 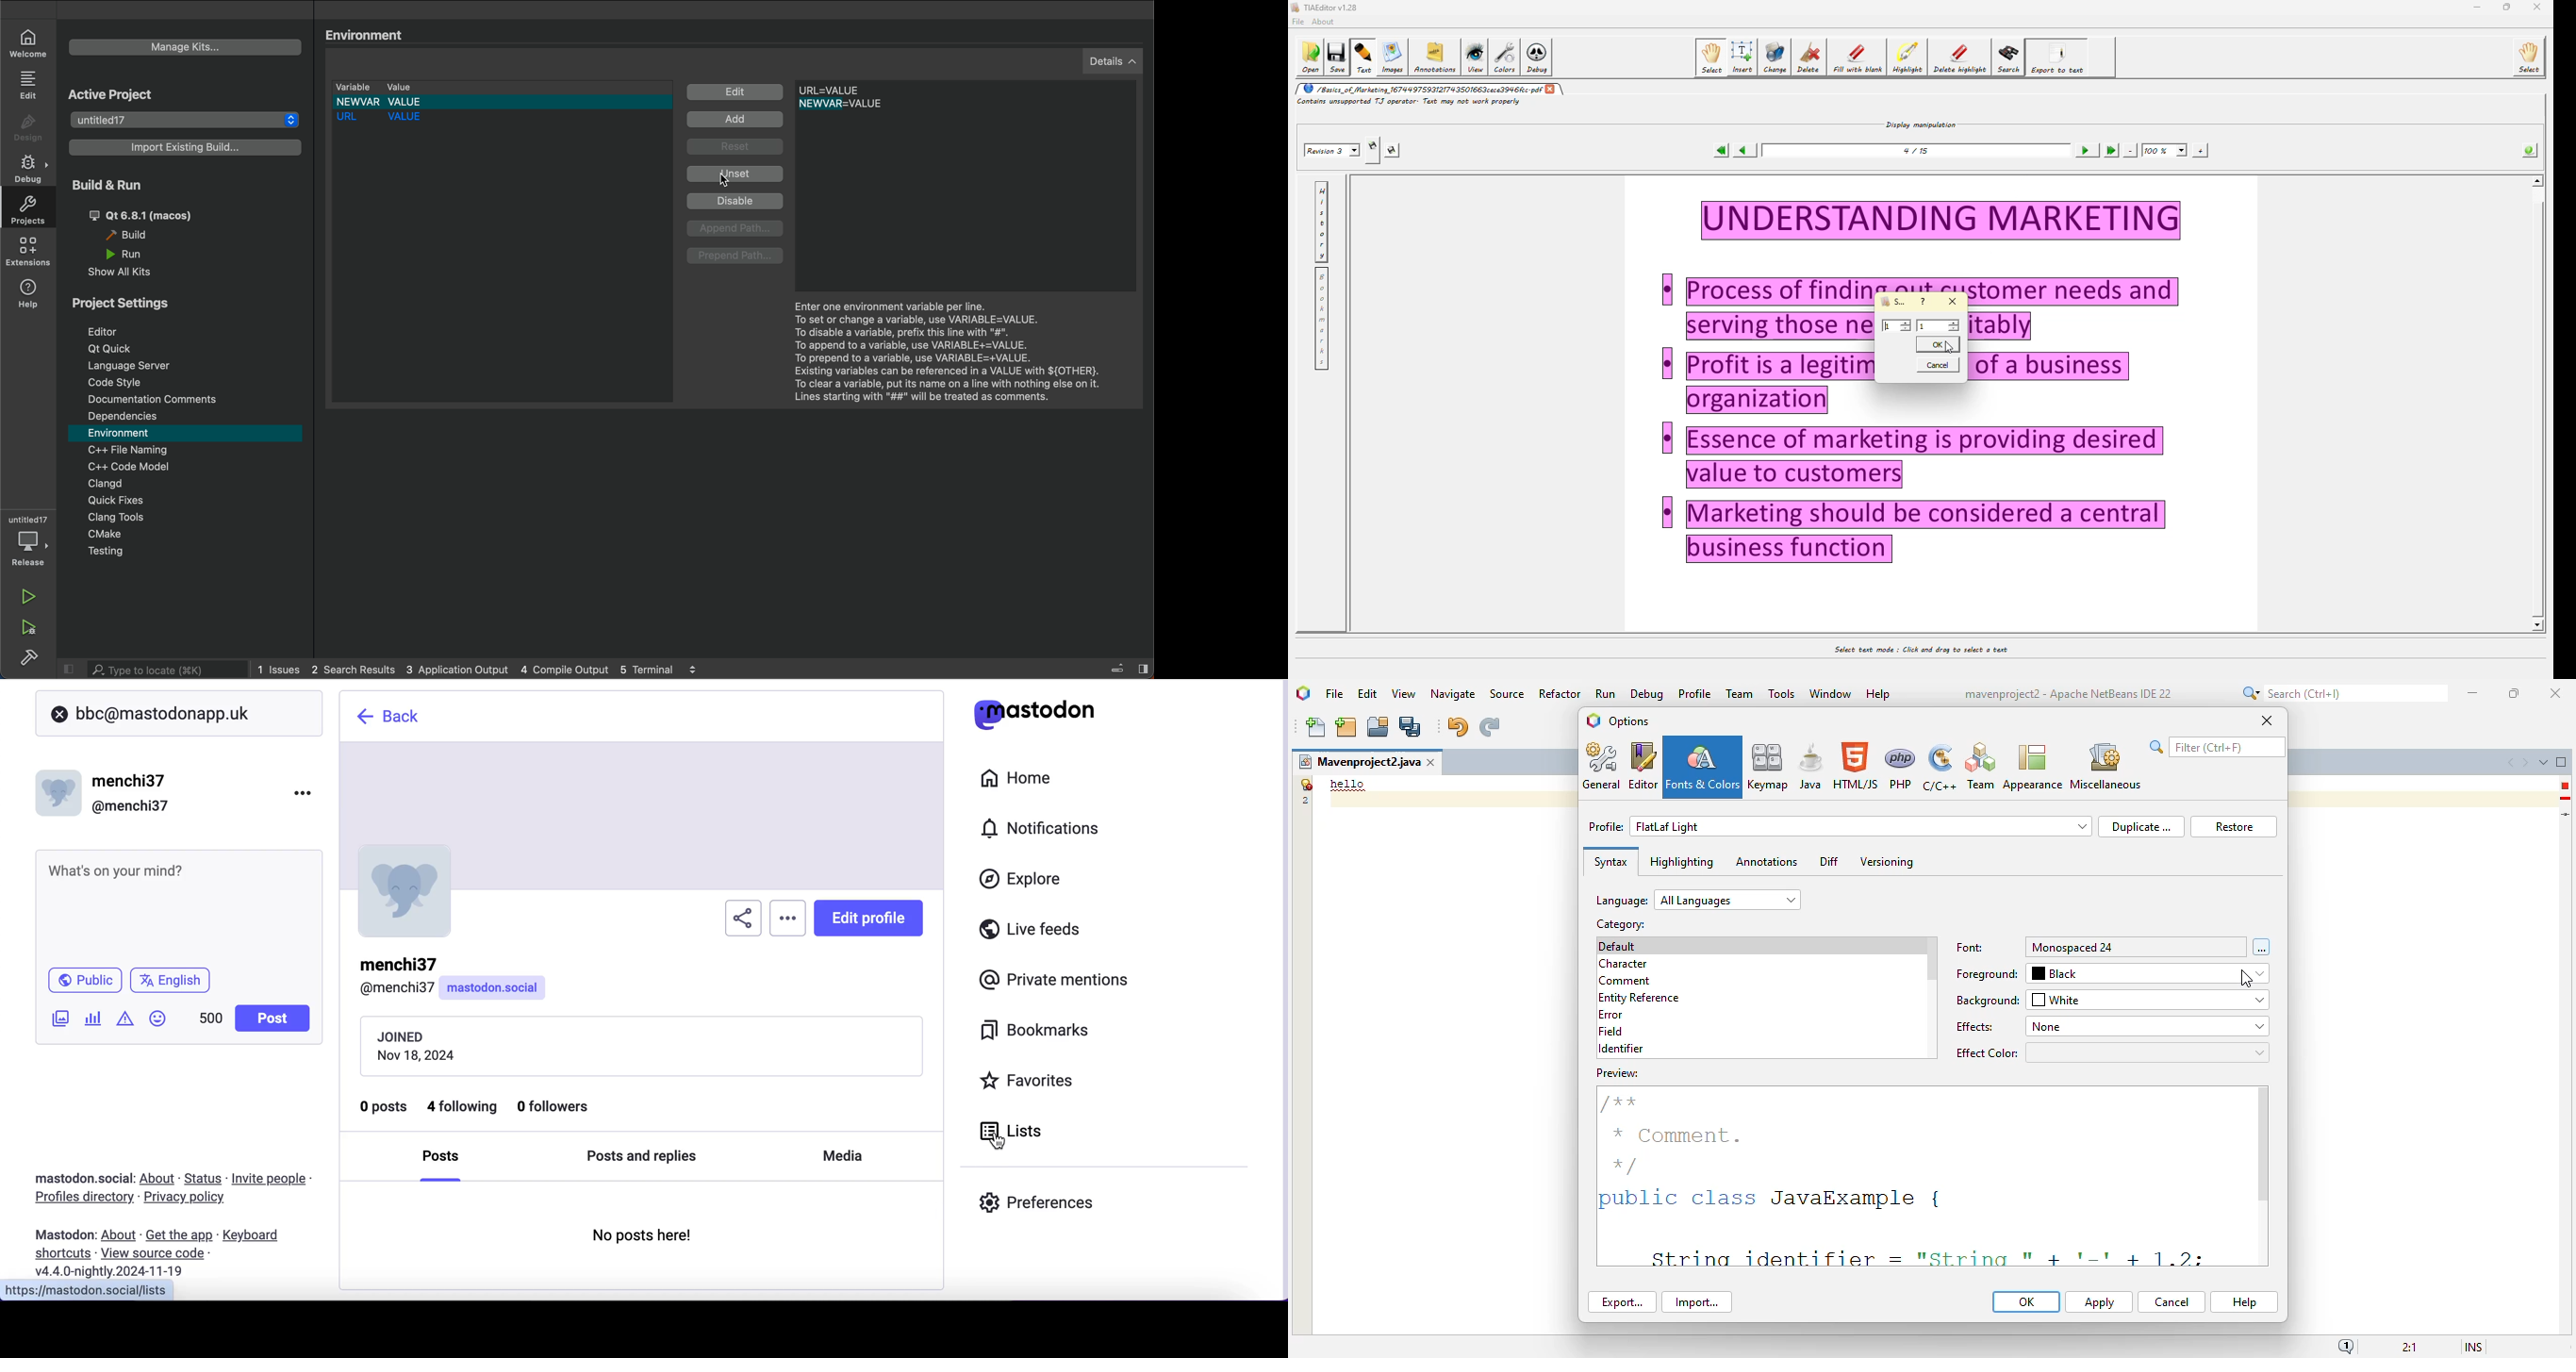 I want to click on miscellaneous, so click(x=2105, y=767).